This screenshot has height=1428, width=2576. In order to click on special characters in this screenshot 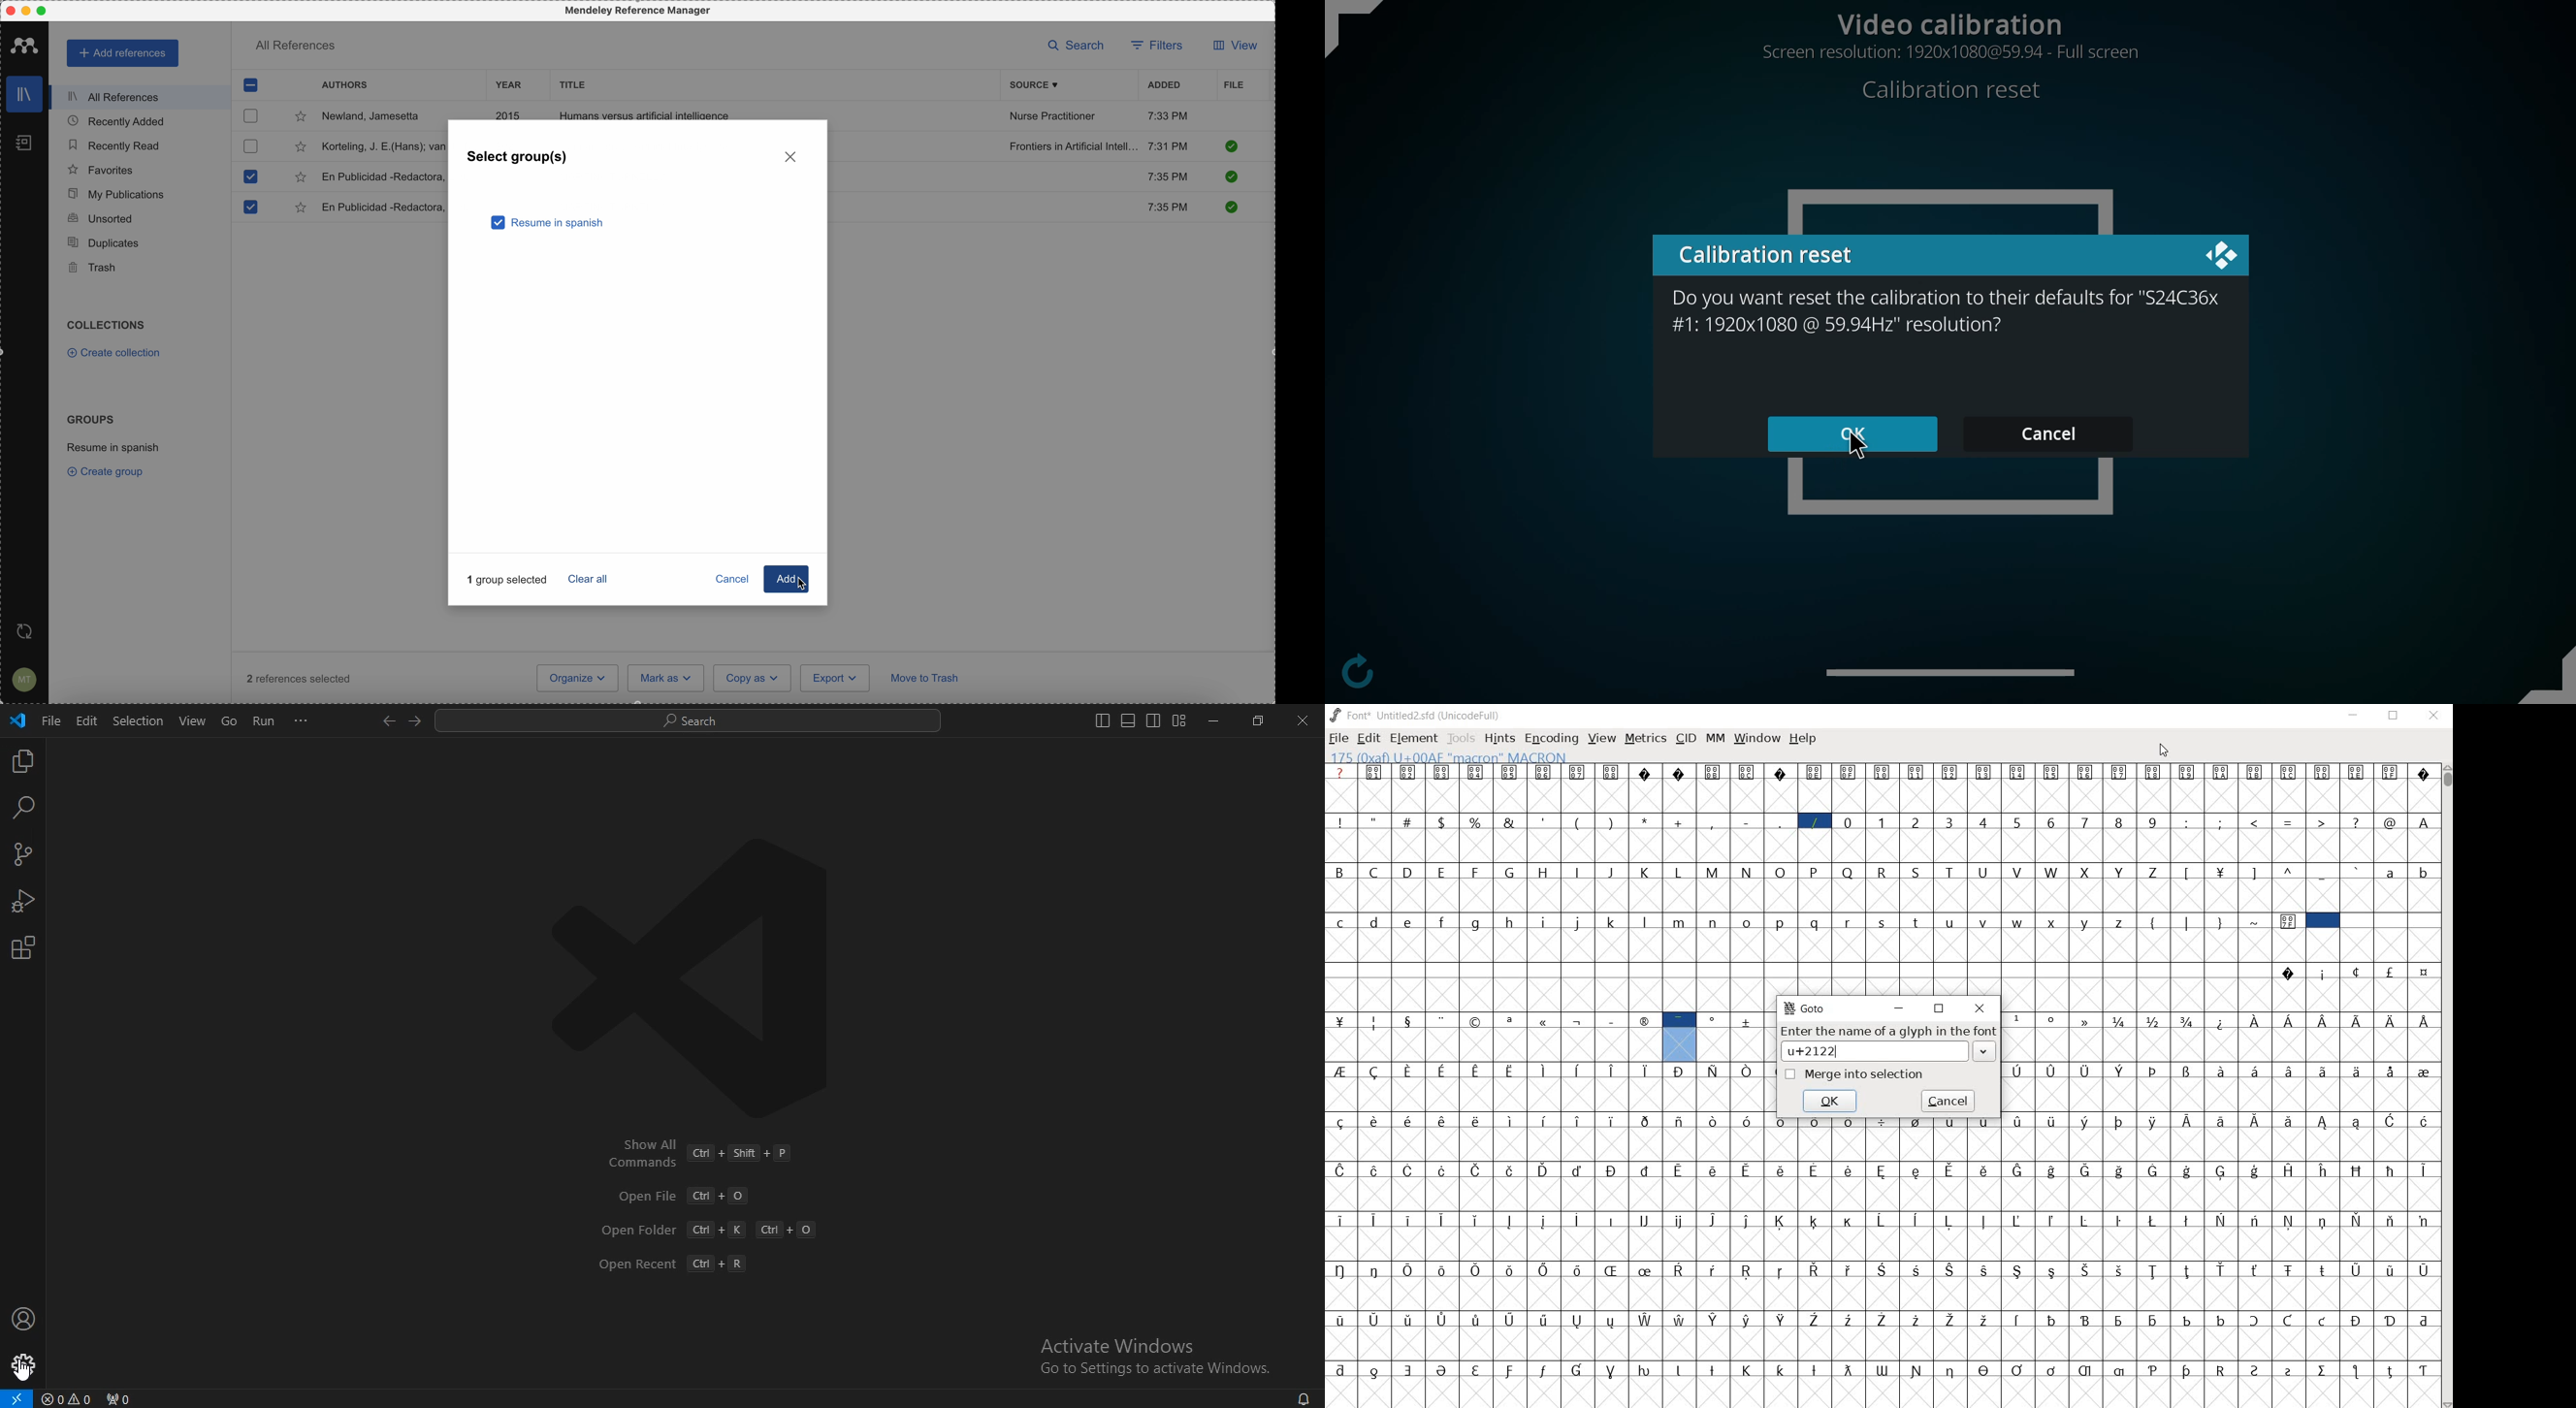, I will do `click(2304, 885)`.